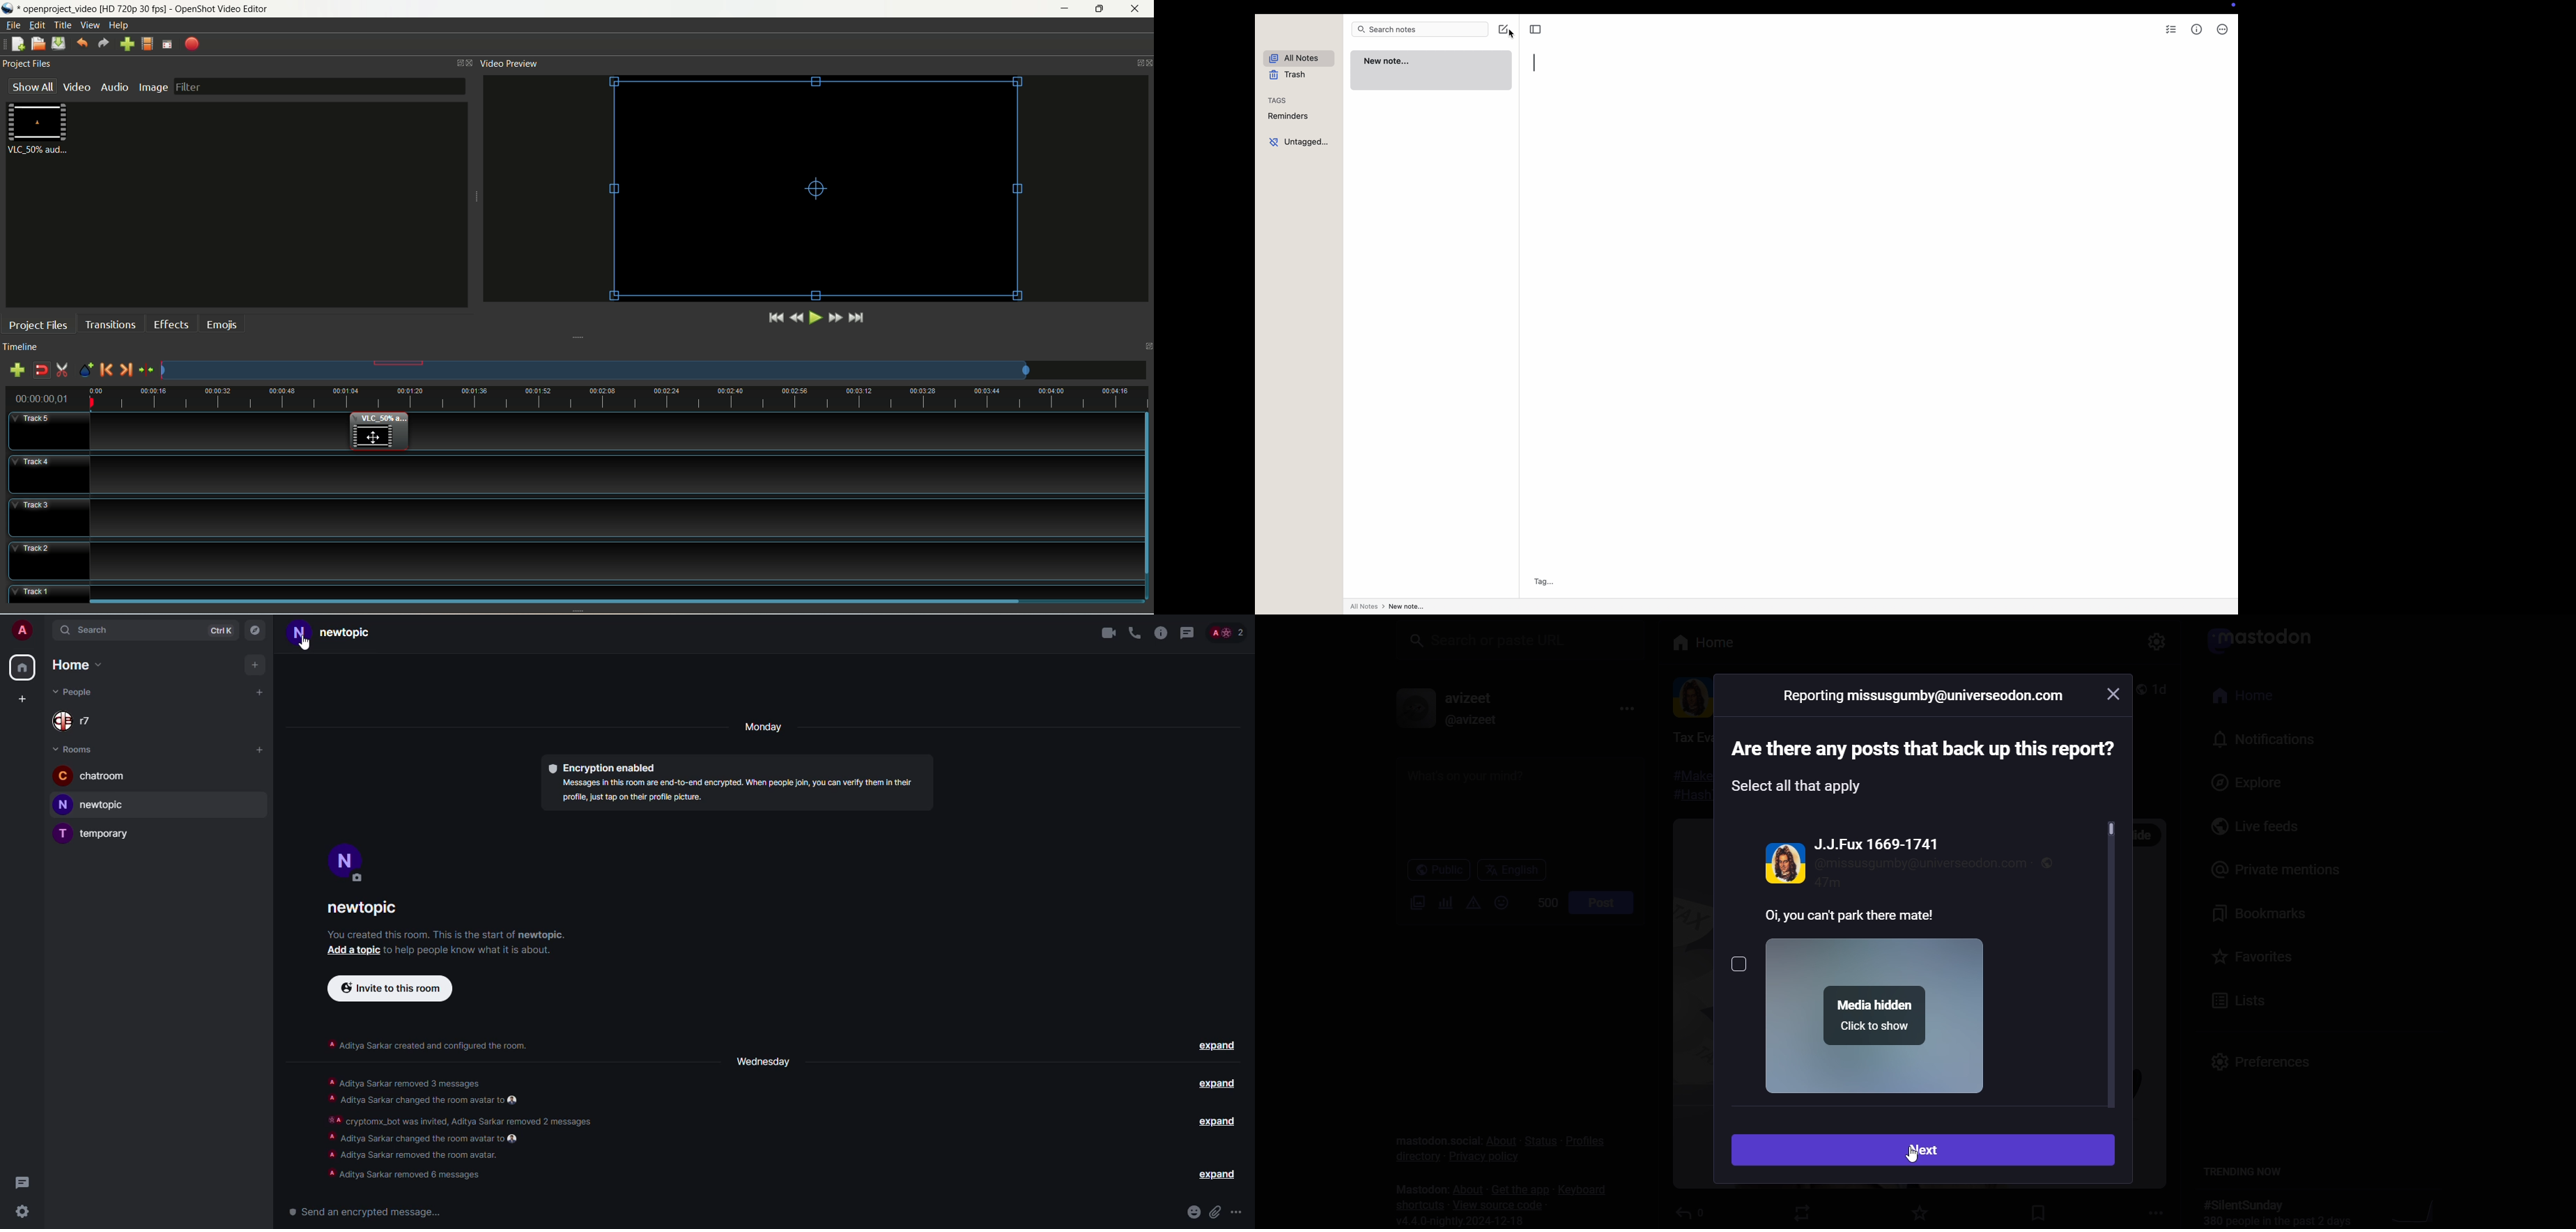 The width and height of the screenshot is (2576, 1232). I want to click on tags, so click(1299, 101).